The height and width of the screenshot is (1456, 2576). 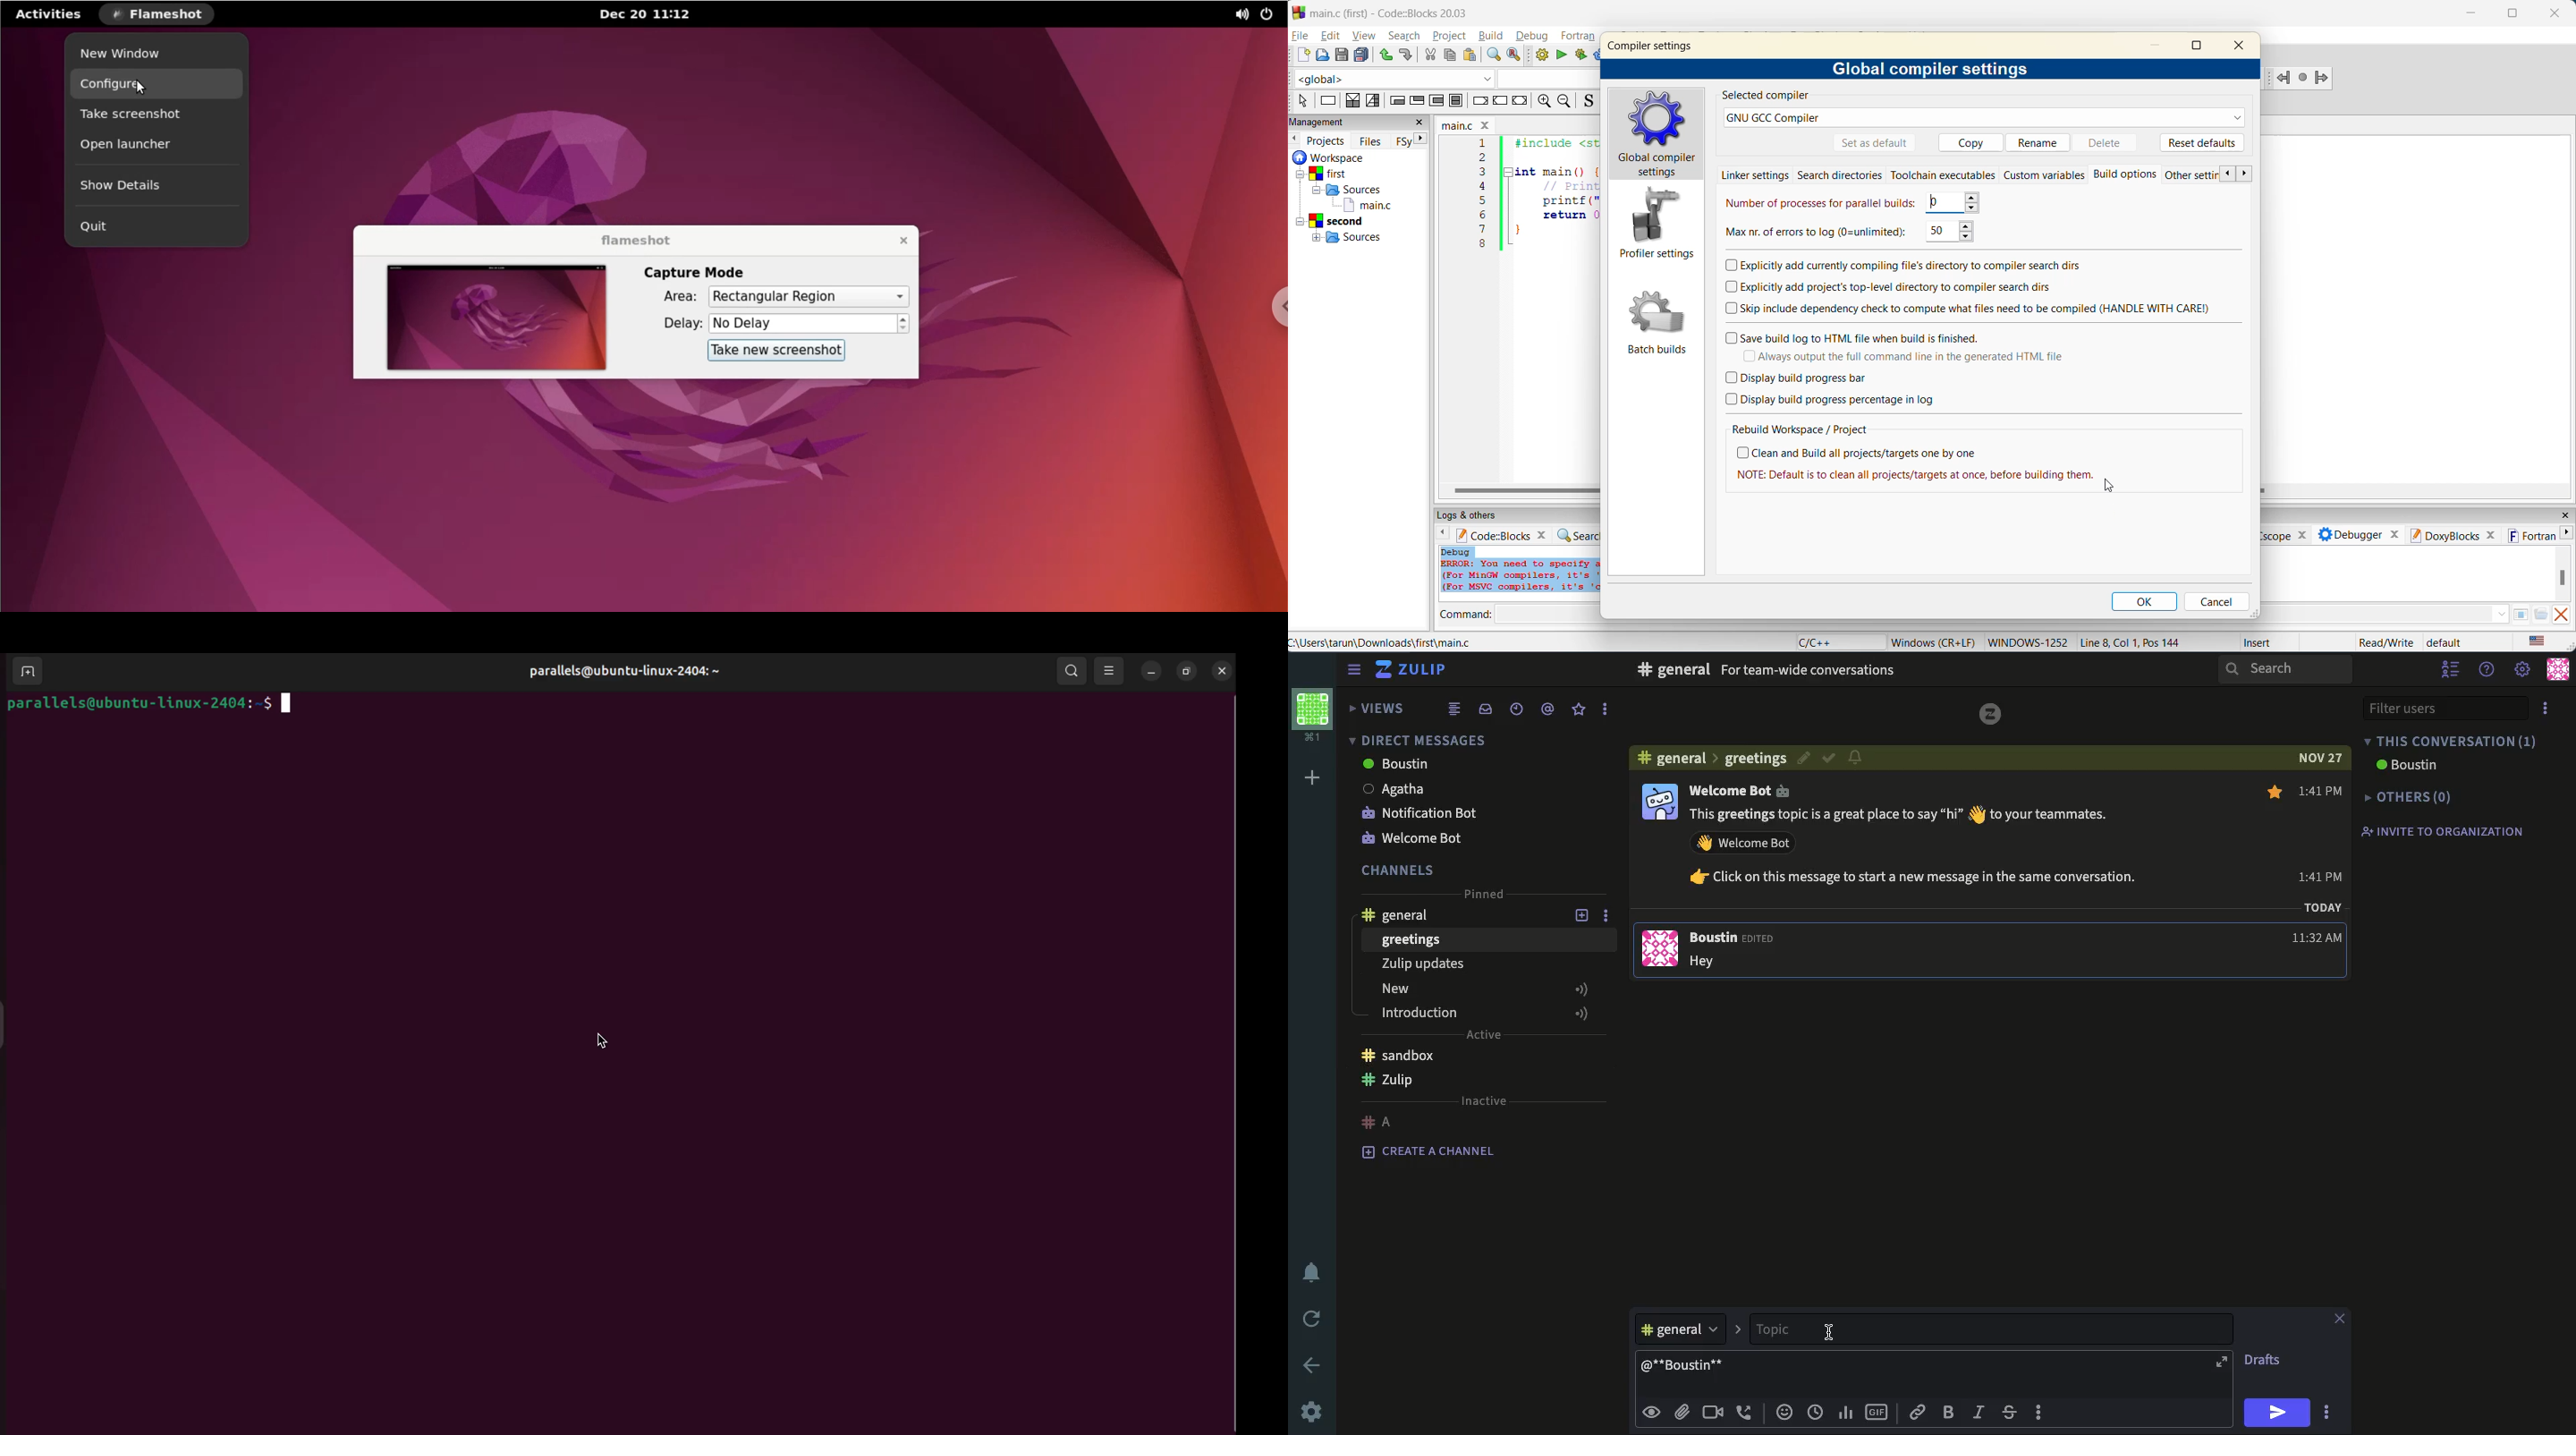 I want to click on selection, so click(x=1376, y=102).